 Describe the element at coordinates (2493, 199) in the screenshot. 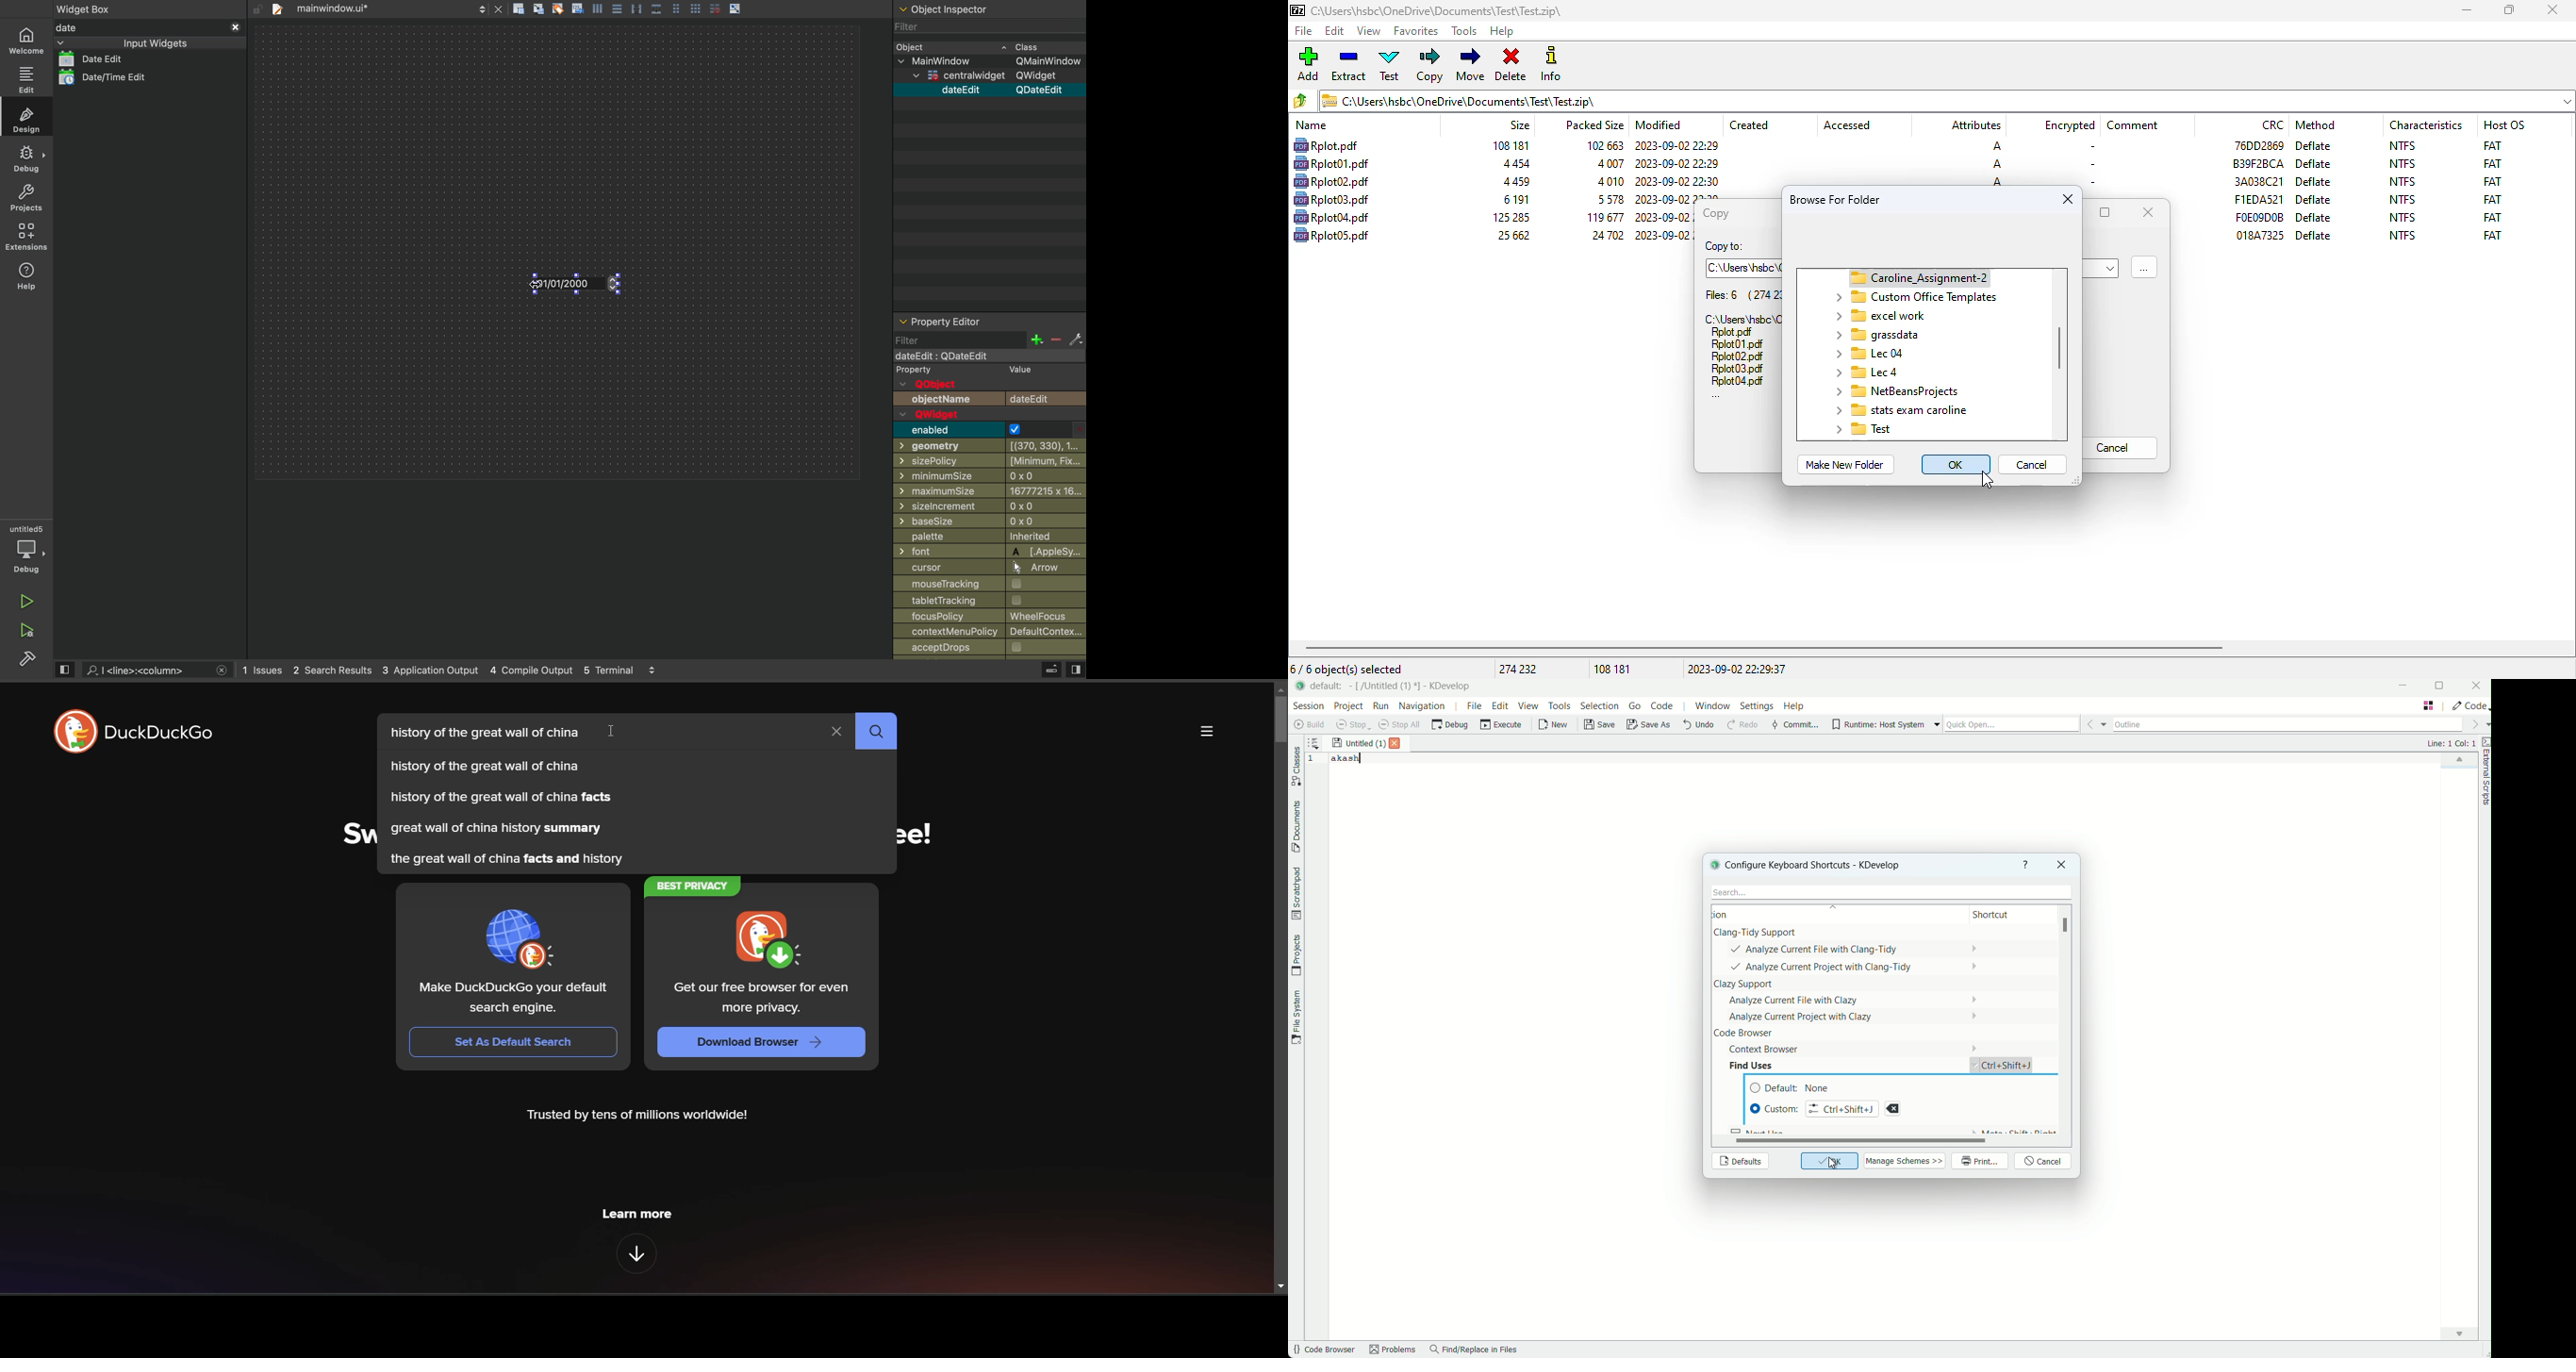

I see `FAT` at that location.